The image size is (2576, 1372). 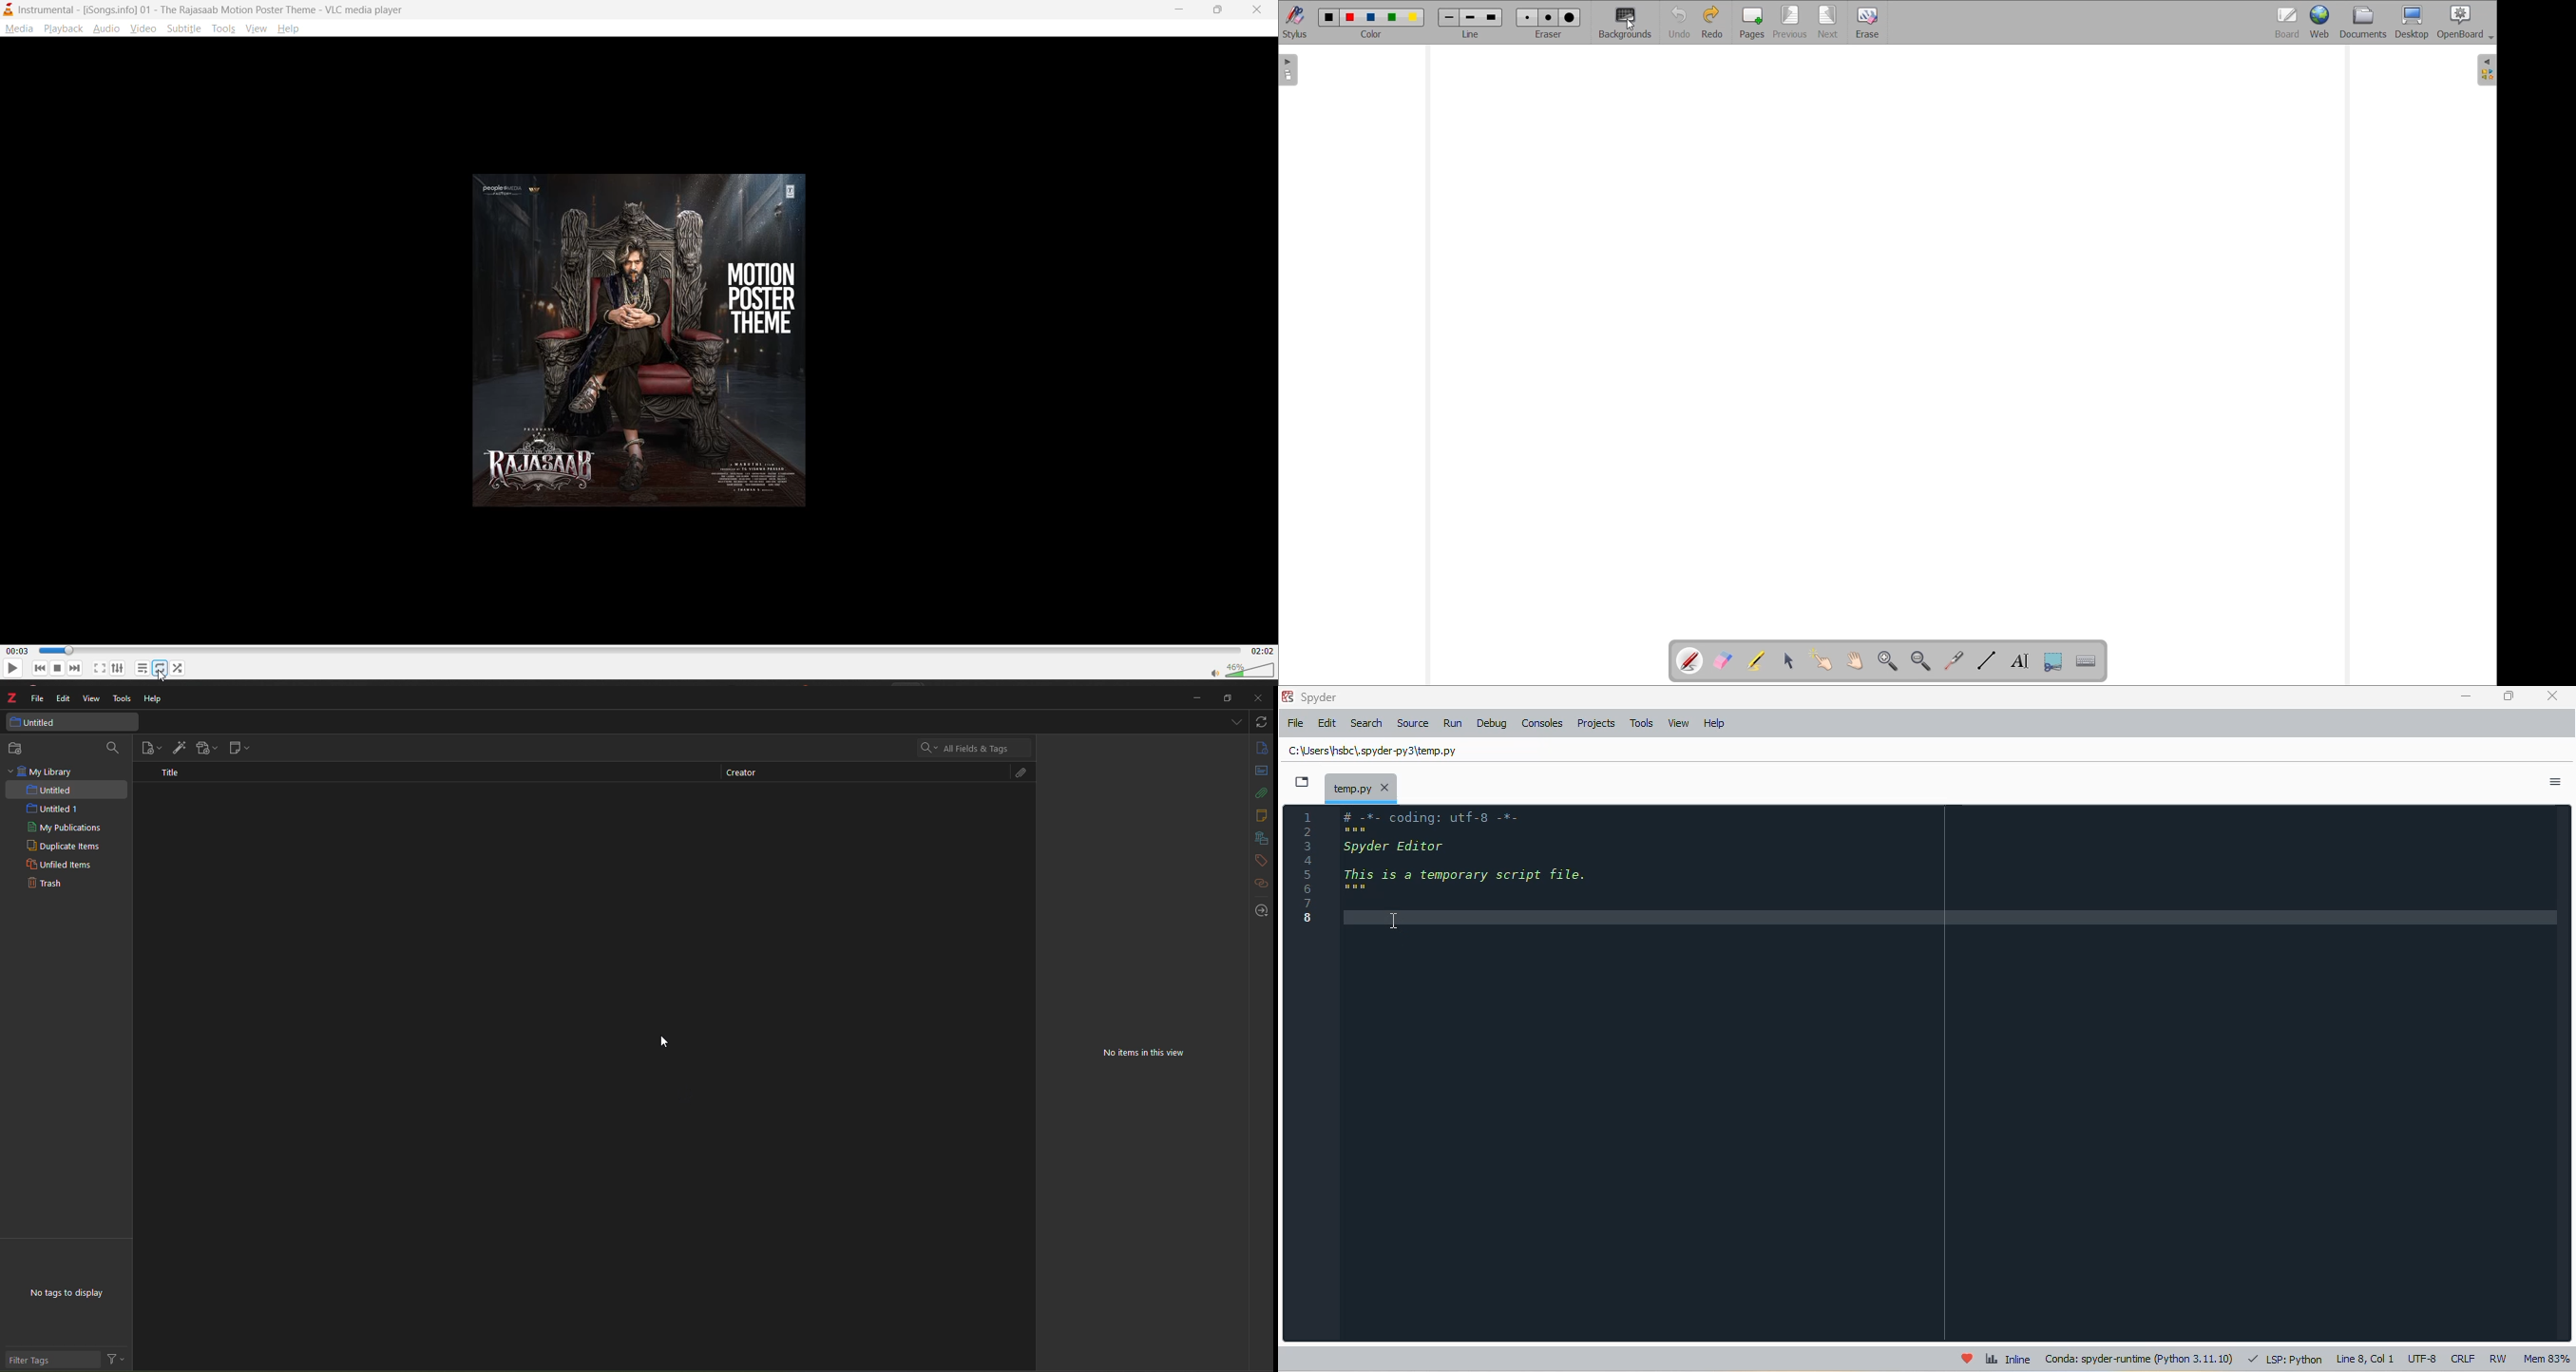 I want to click on run, so click(x=1453, y=723).